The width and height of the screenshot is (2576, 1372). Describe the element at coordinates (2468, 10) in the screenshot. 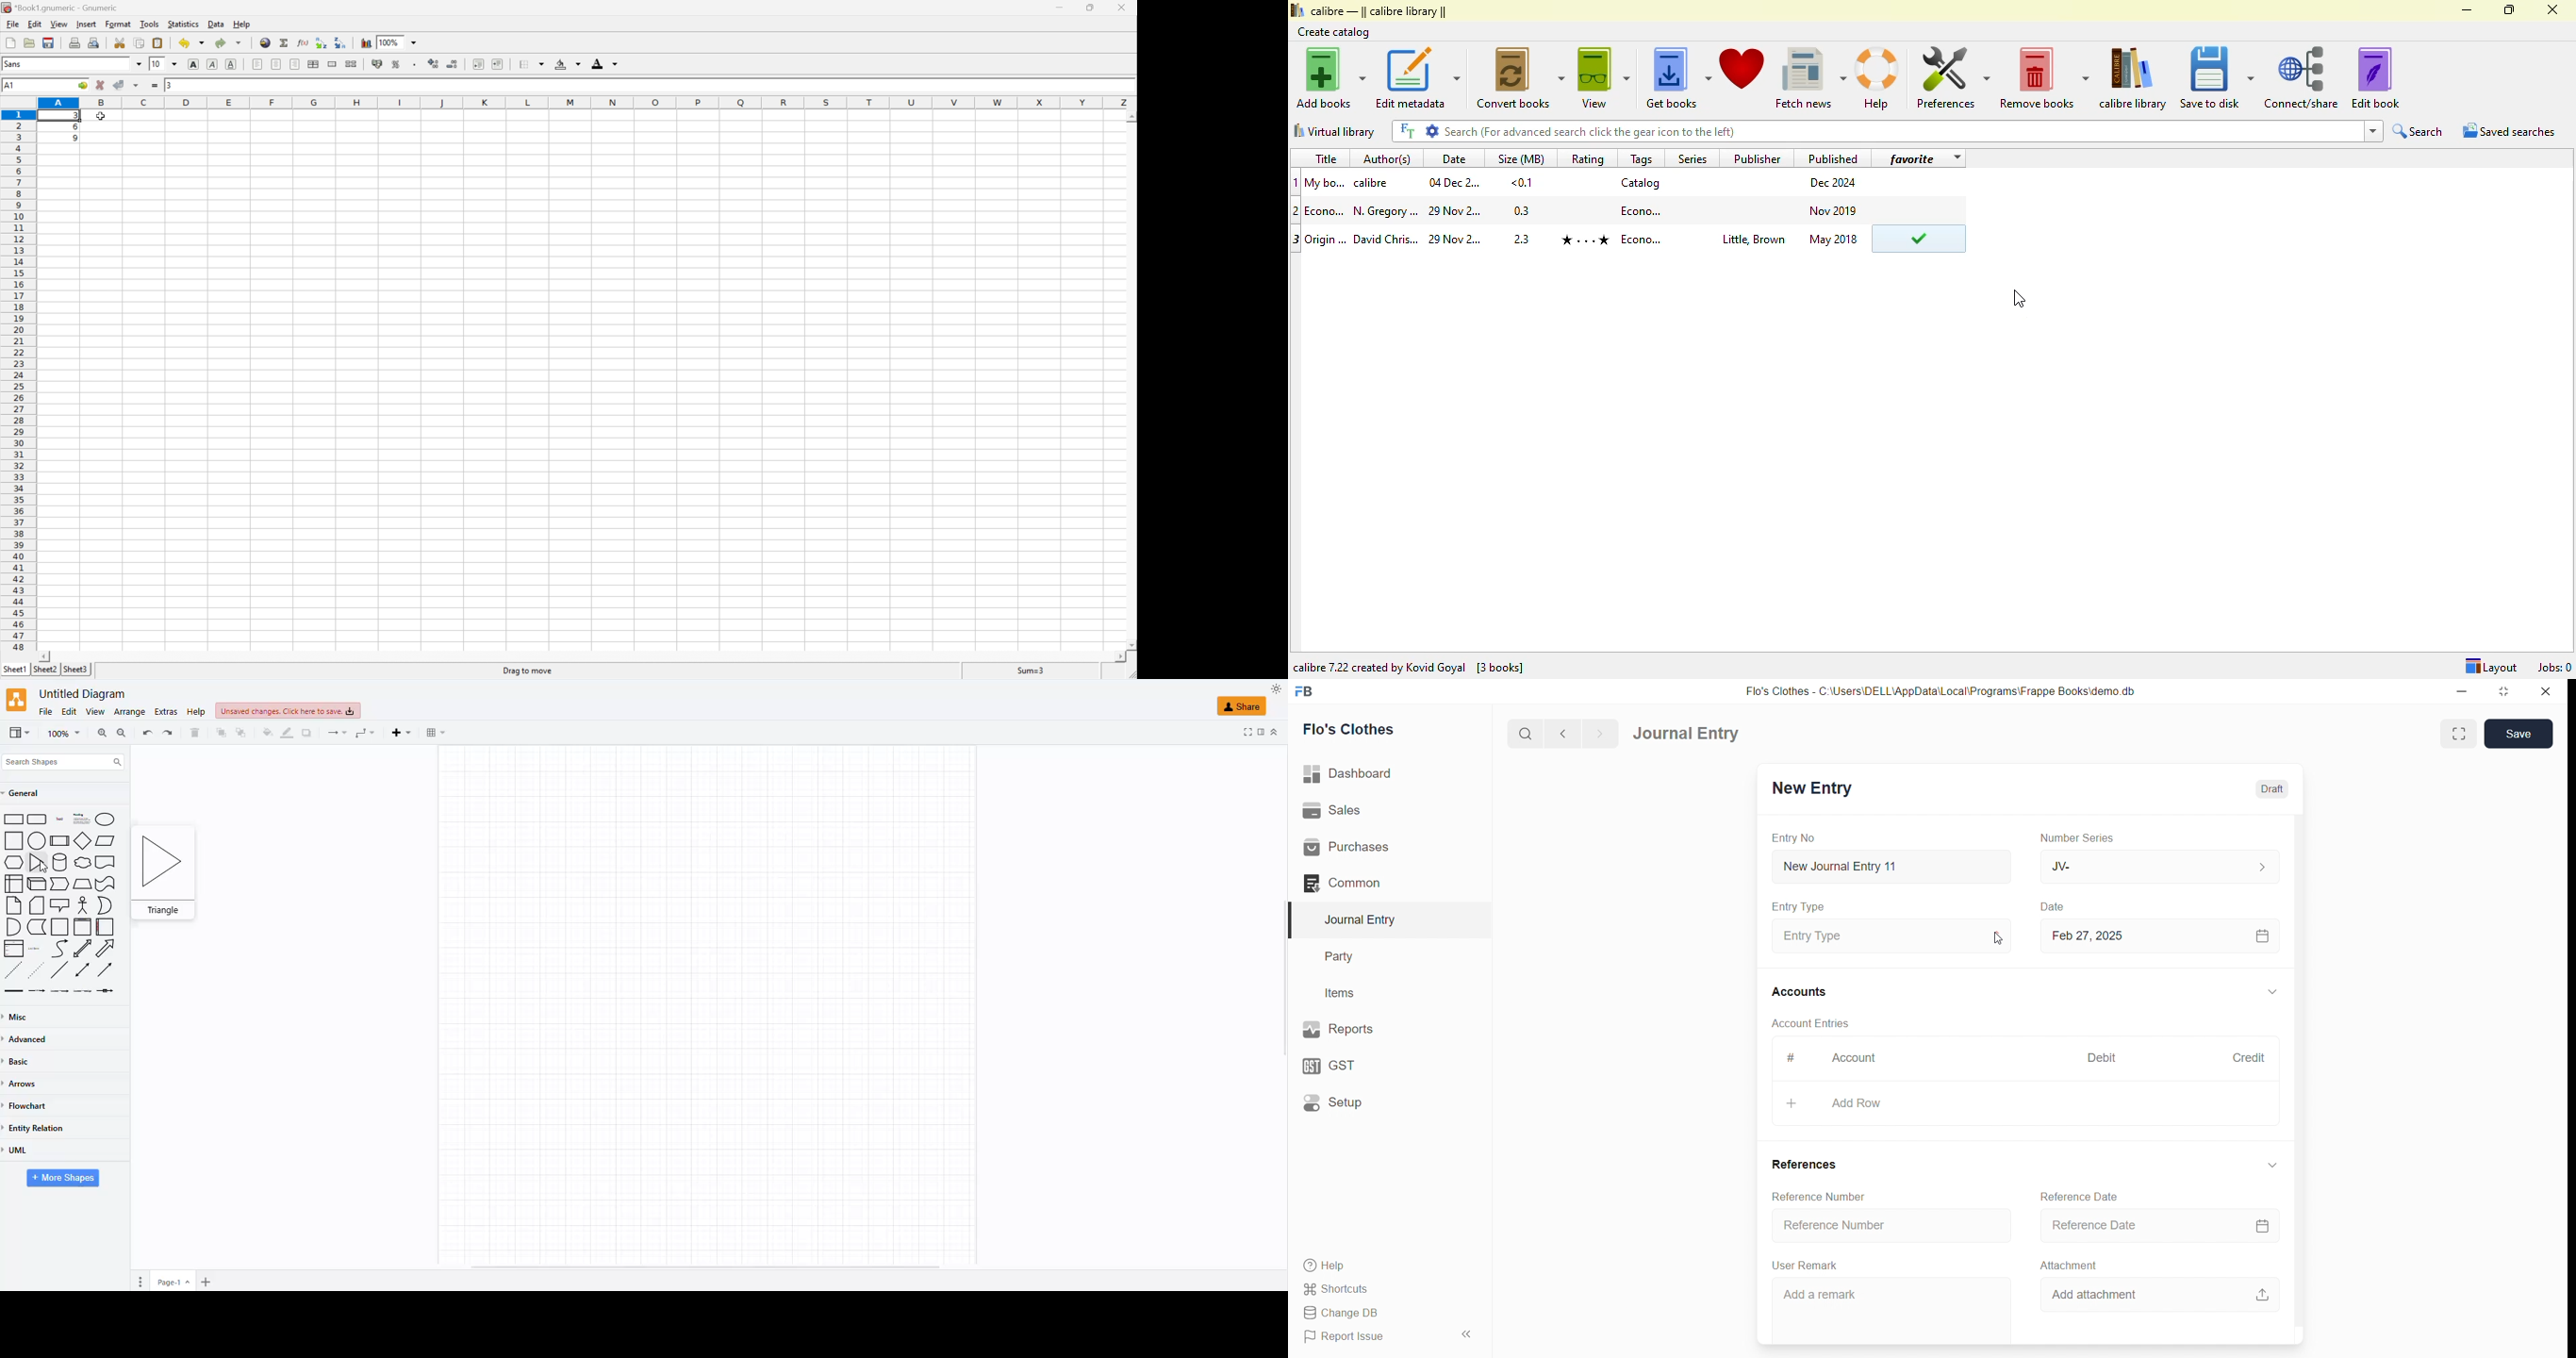

I see `minimize` at that location.